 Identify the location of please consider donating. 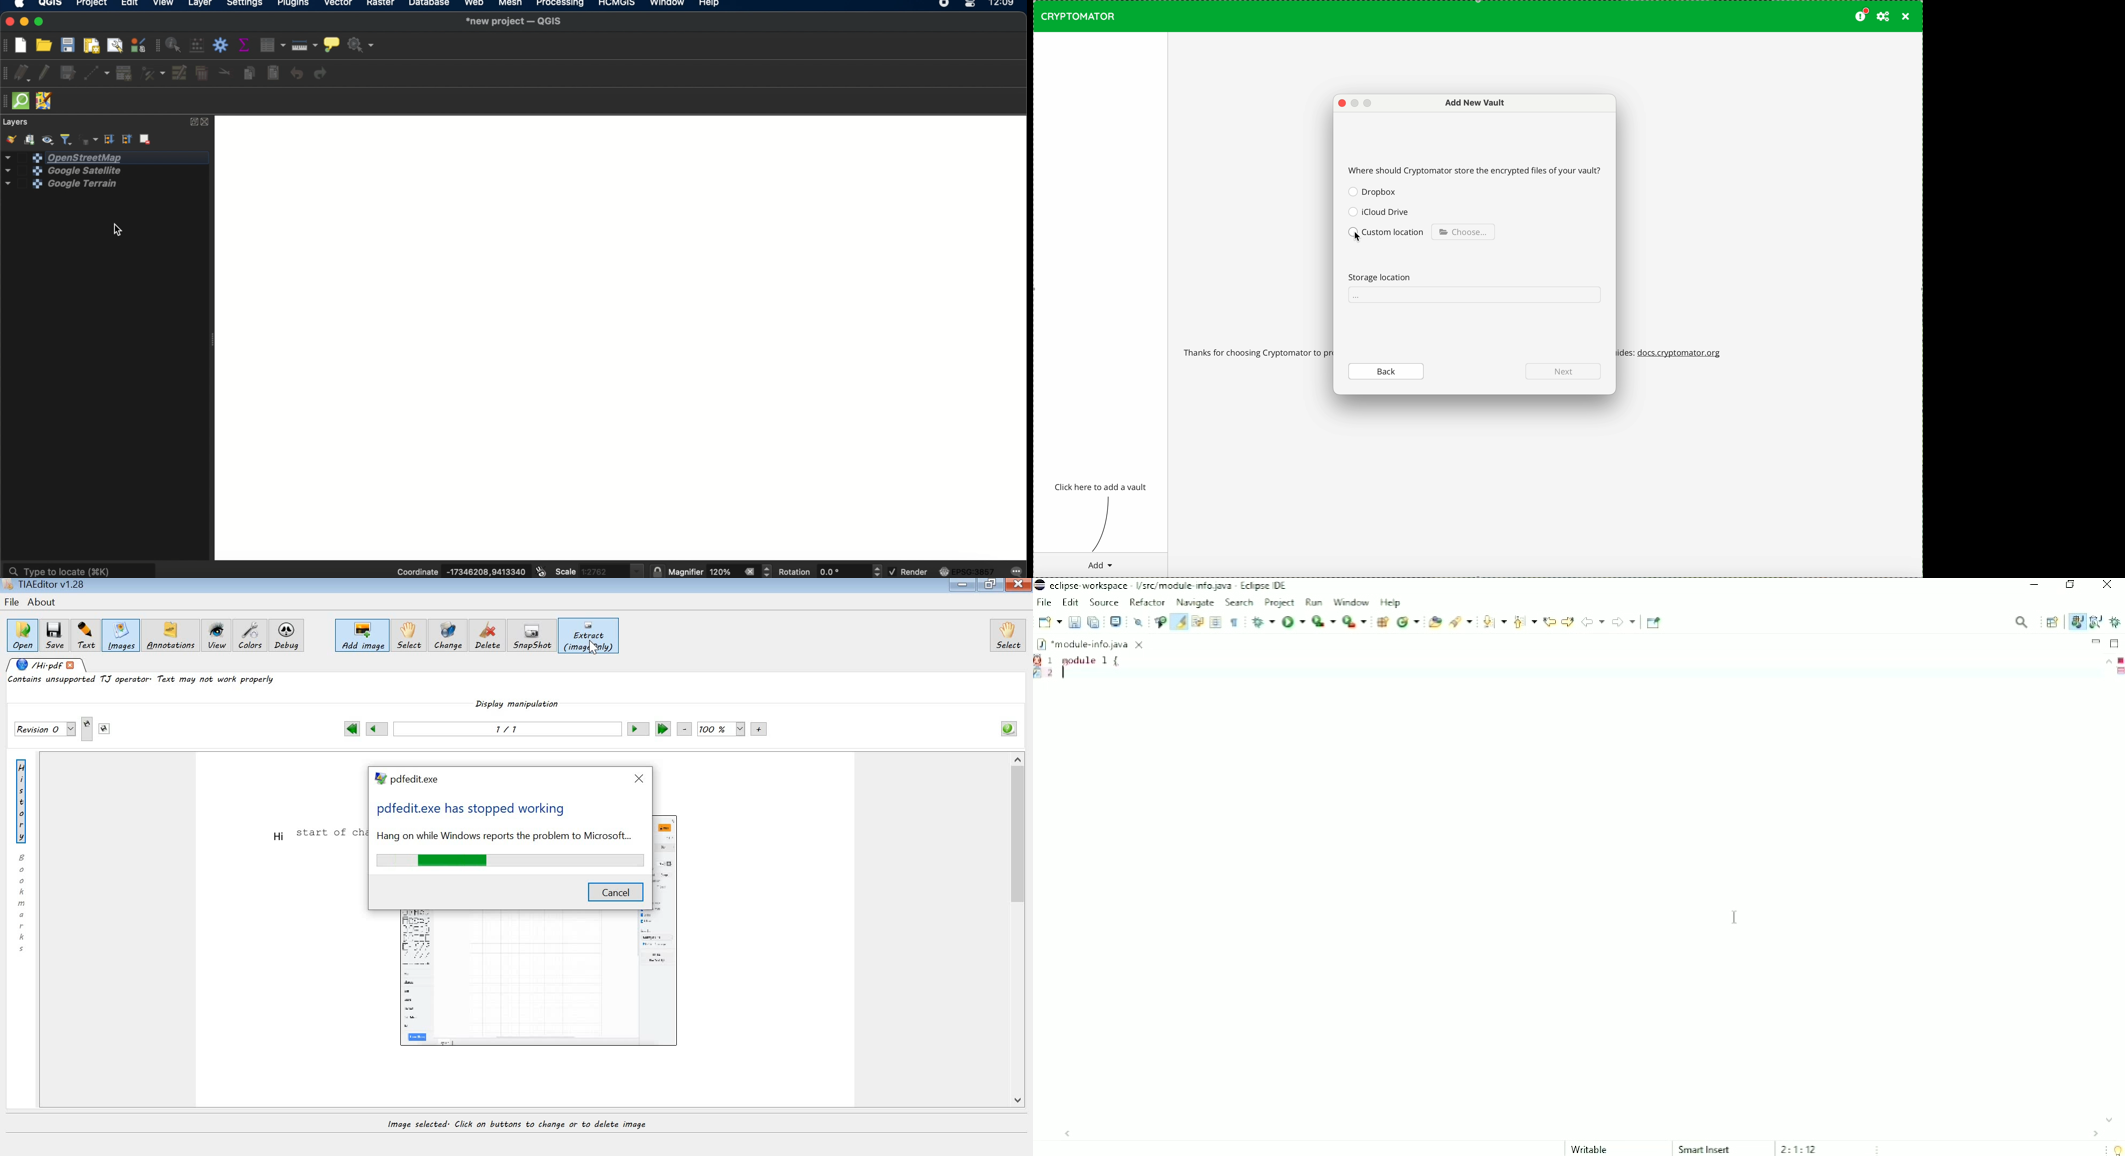
(1861, 15).